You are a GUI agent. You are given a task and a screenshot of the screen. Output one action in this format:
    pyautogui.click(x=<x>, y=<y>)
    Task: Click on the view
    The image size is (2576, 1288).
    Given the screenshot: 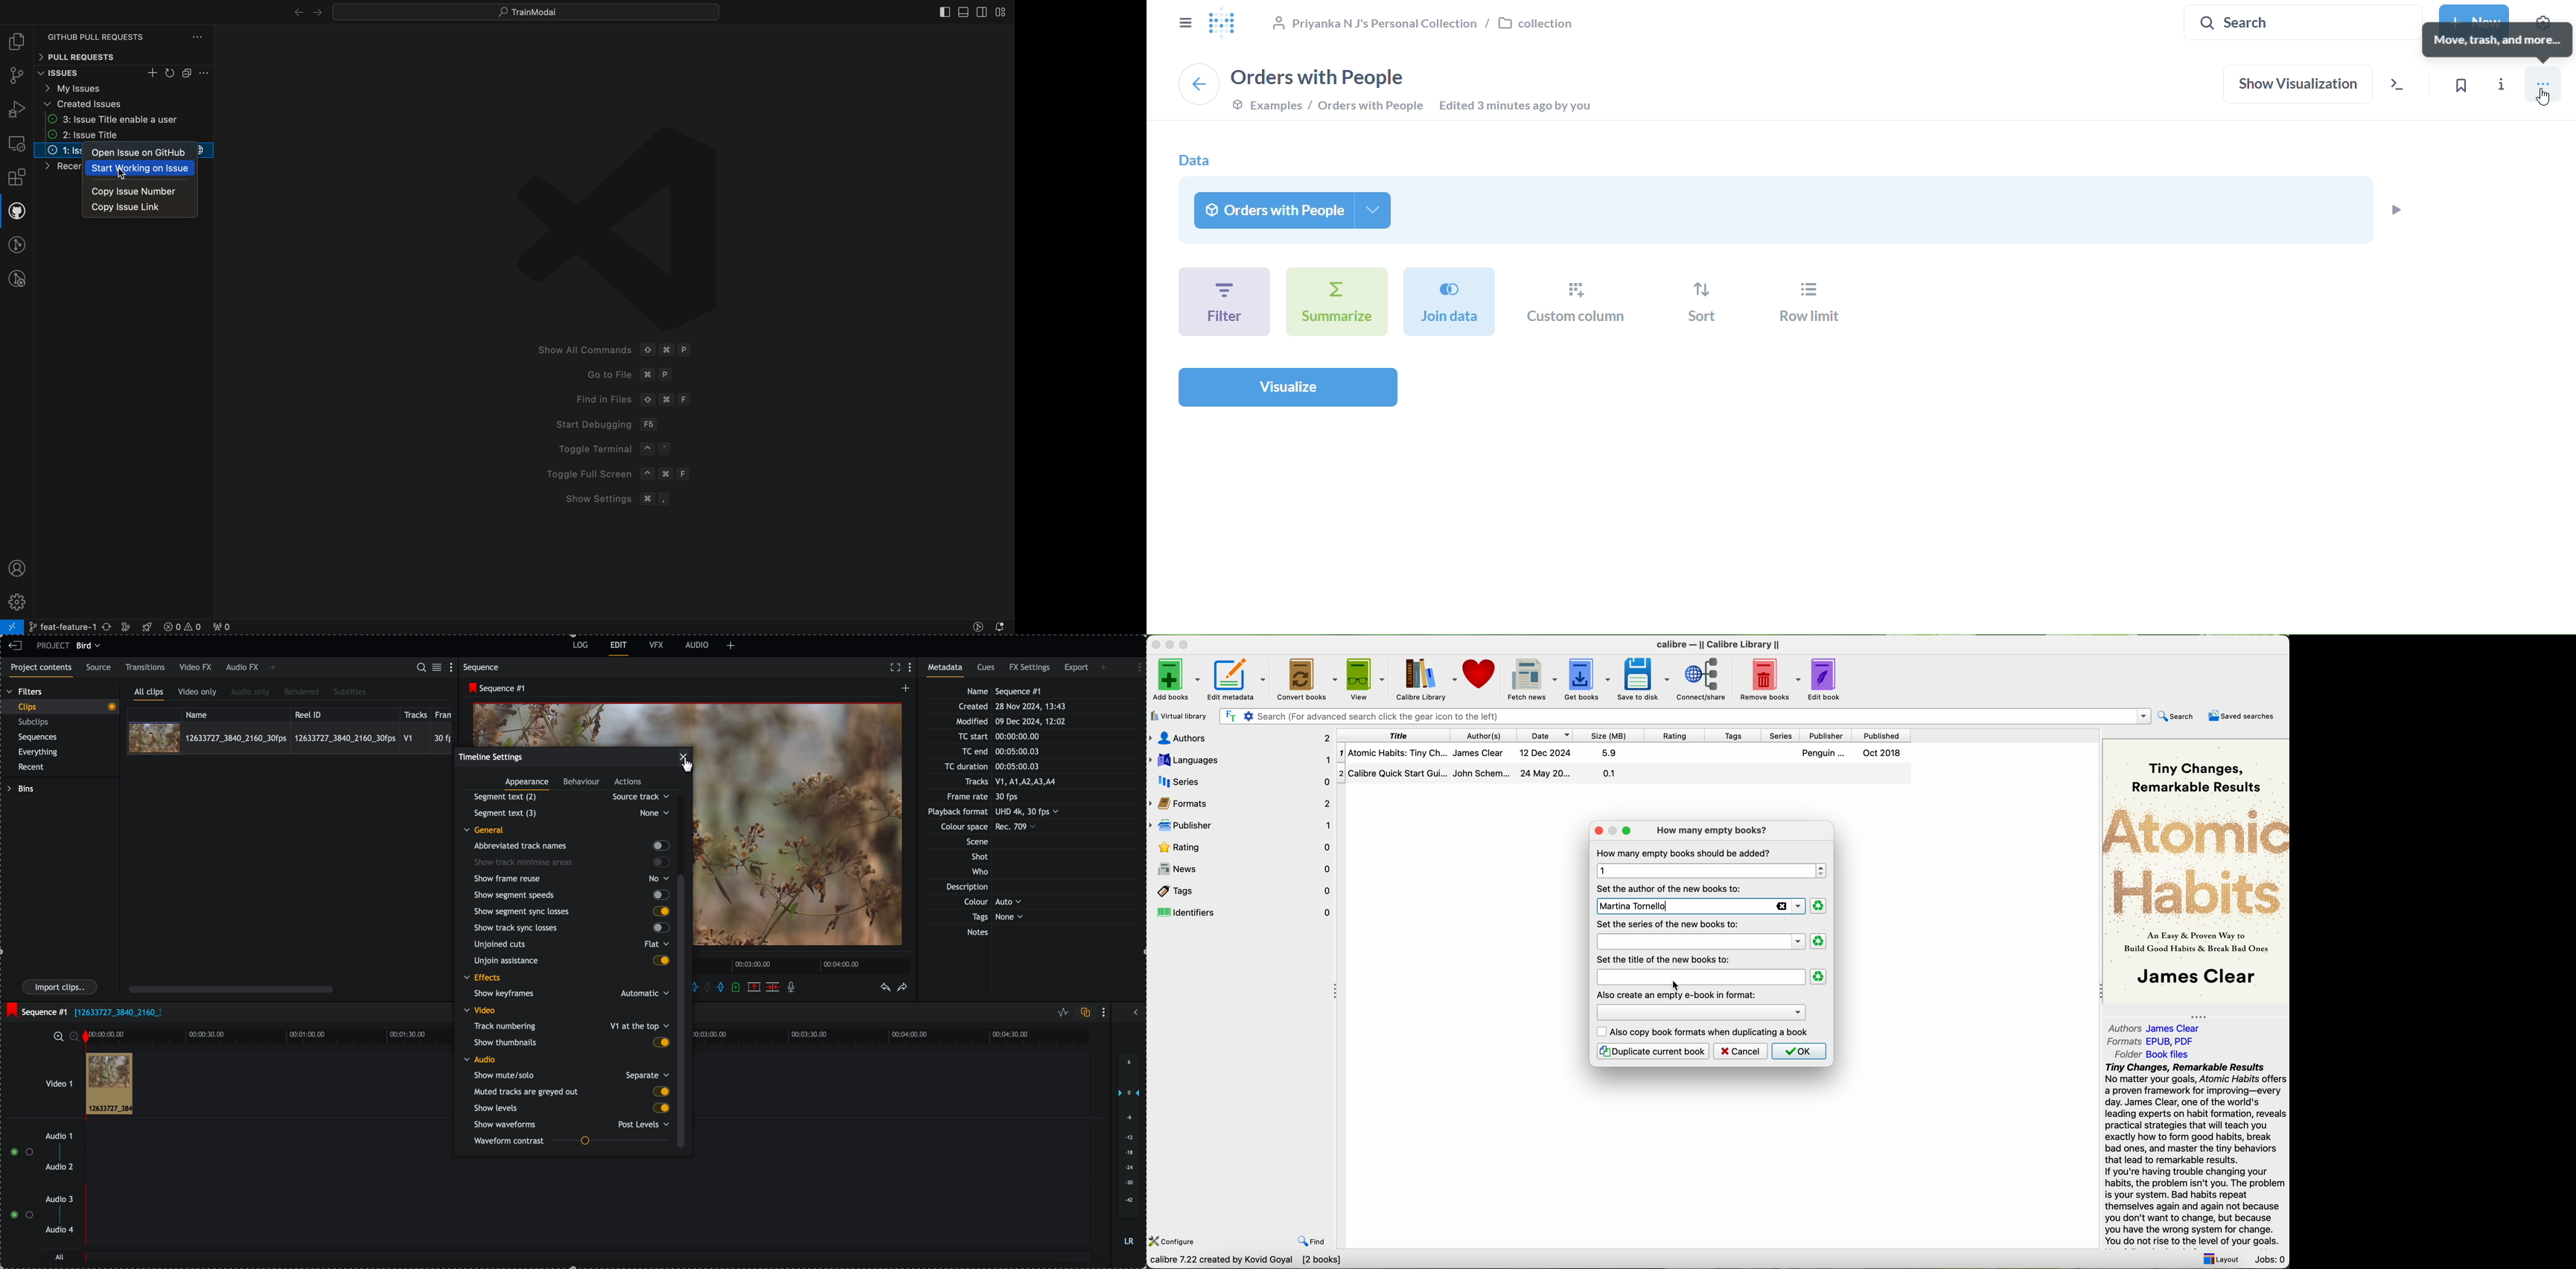 What is the action you would take?
    pyautogui.click(x=1364, y=678)
    